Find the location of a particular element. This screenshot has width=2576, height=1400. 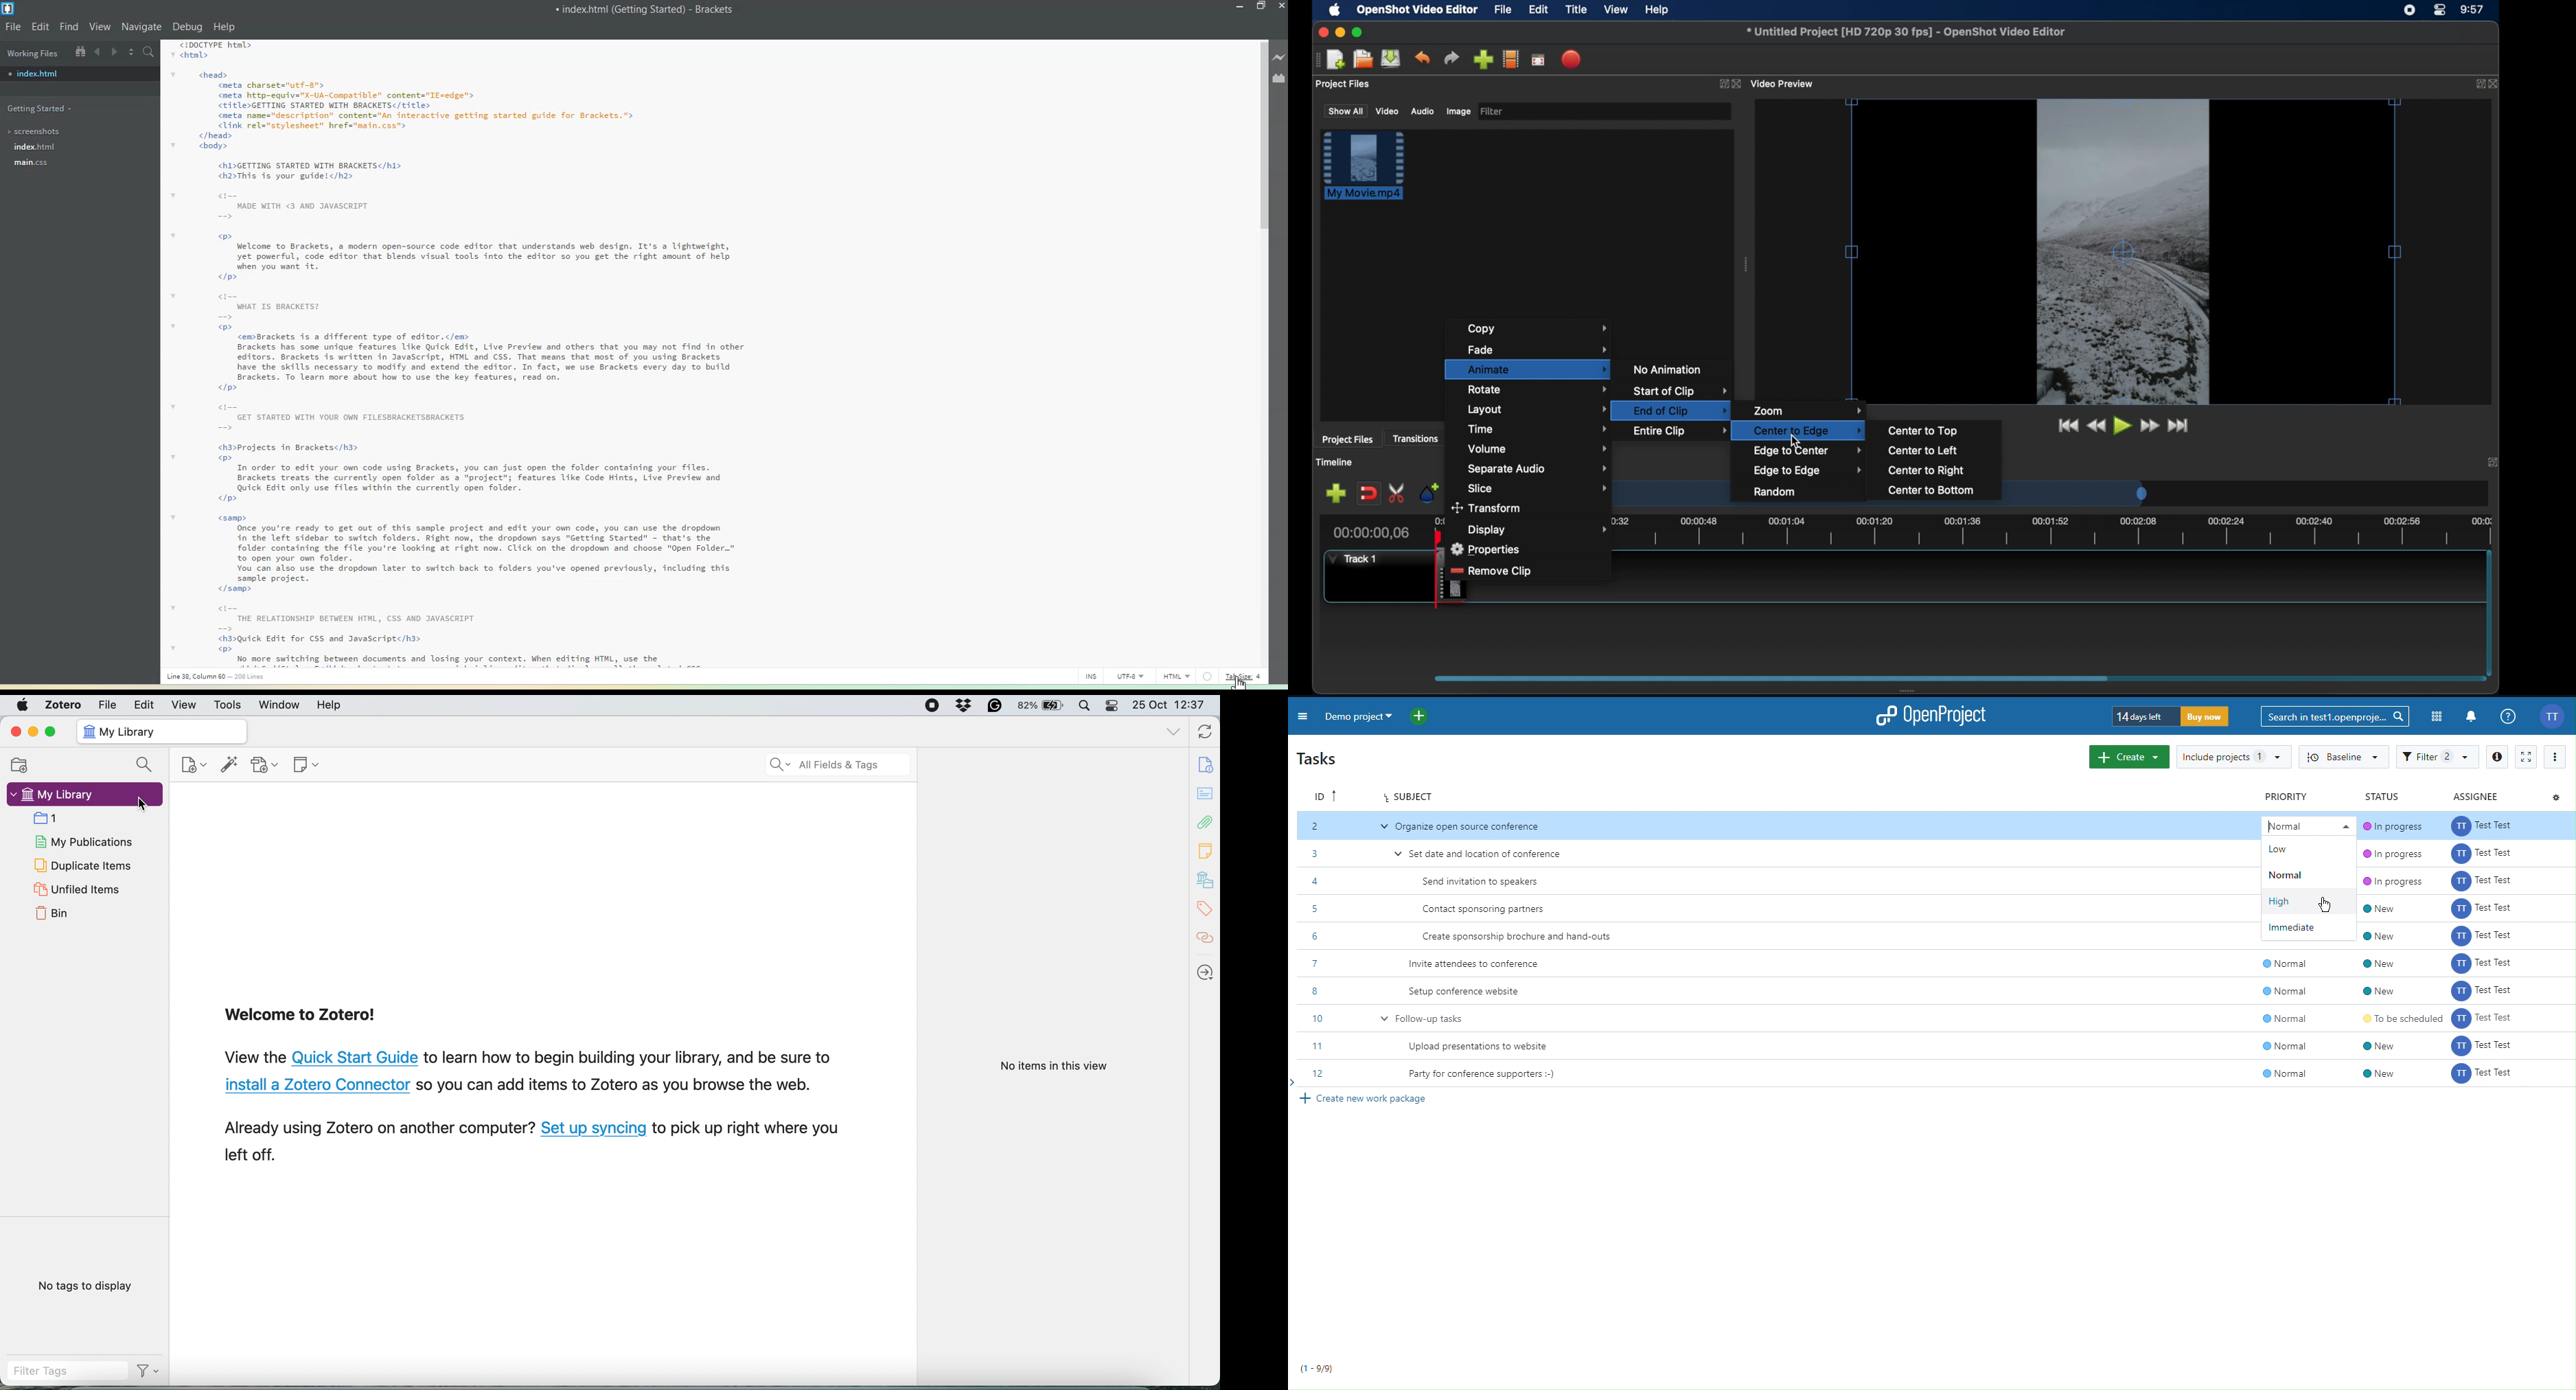

HTML is located at coordinates (1175, 676).